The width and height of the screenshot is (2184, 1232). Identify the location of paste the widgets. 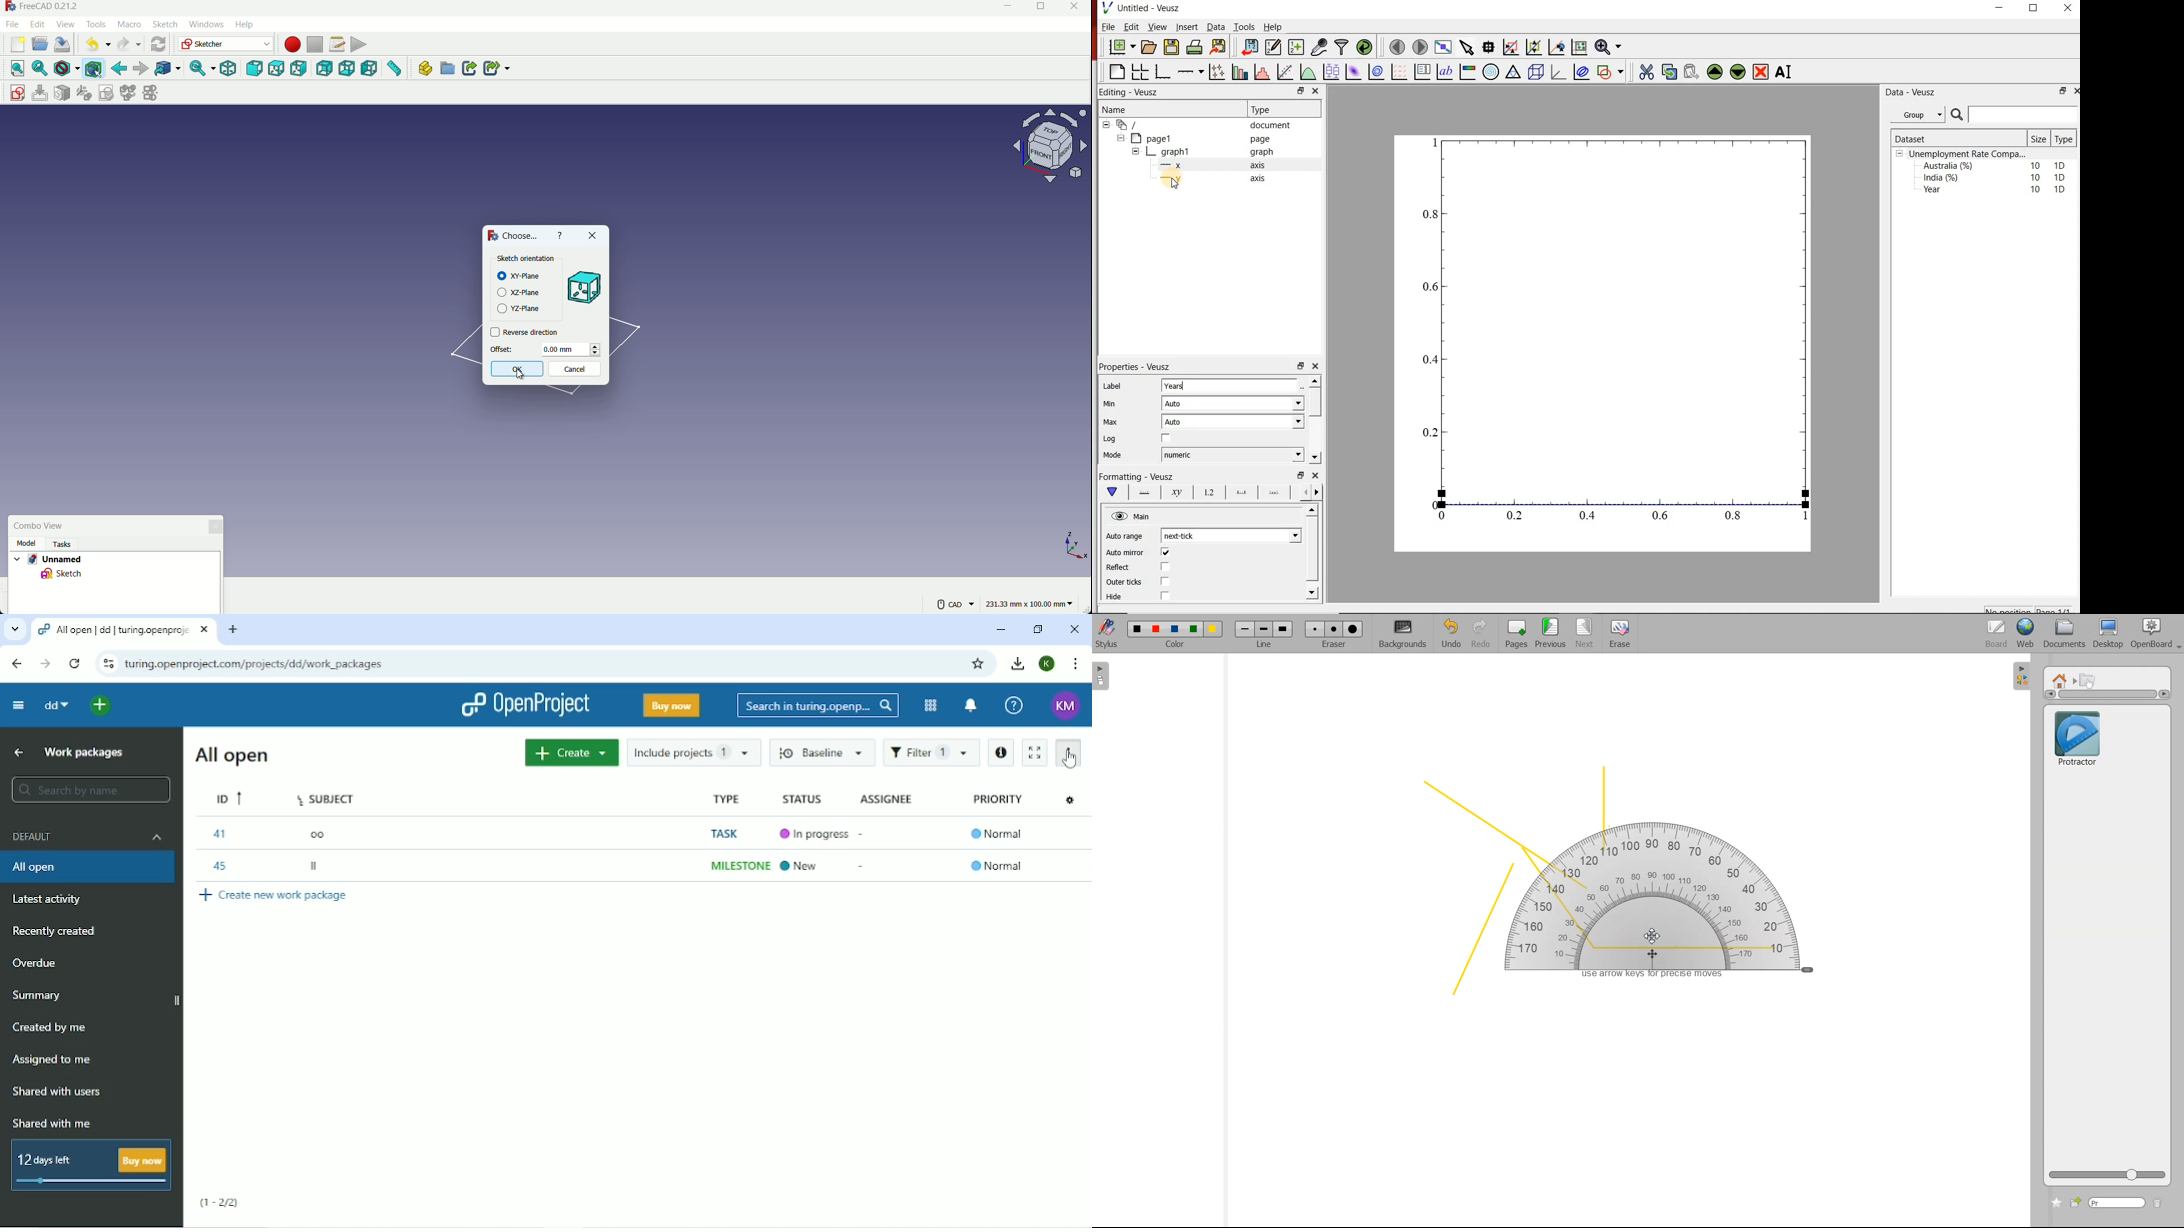
(1692, 72).